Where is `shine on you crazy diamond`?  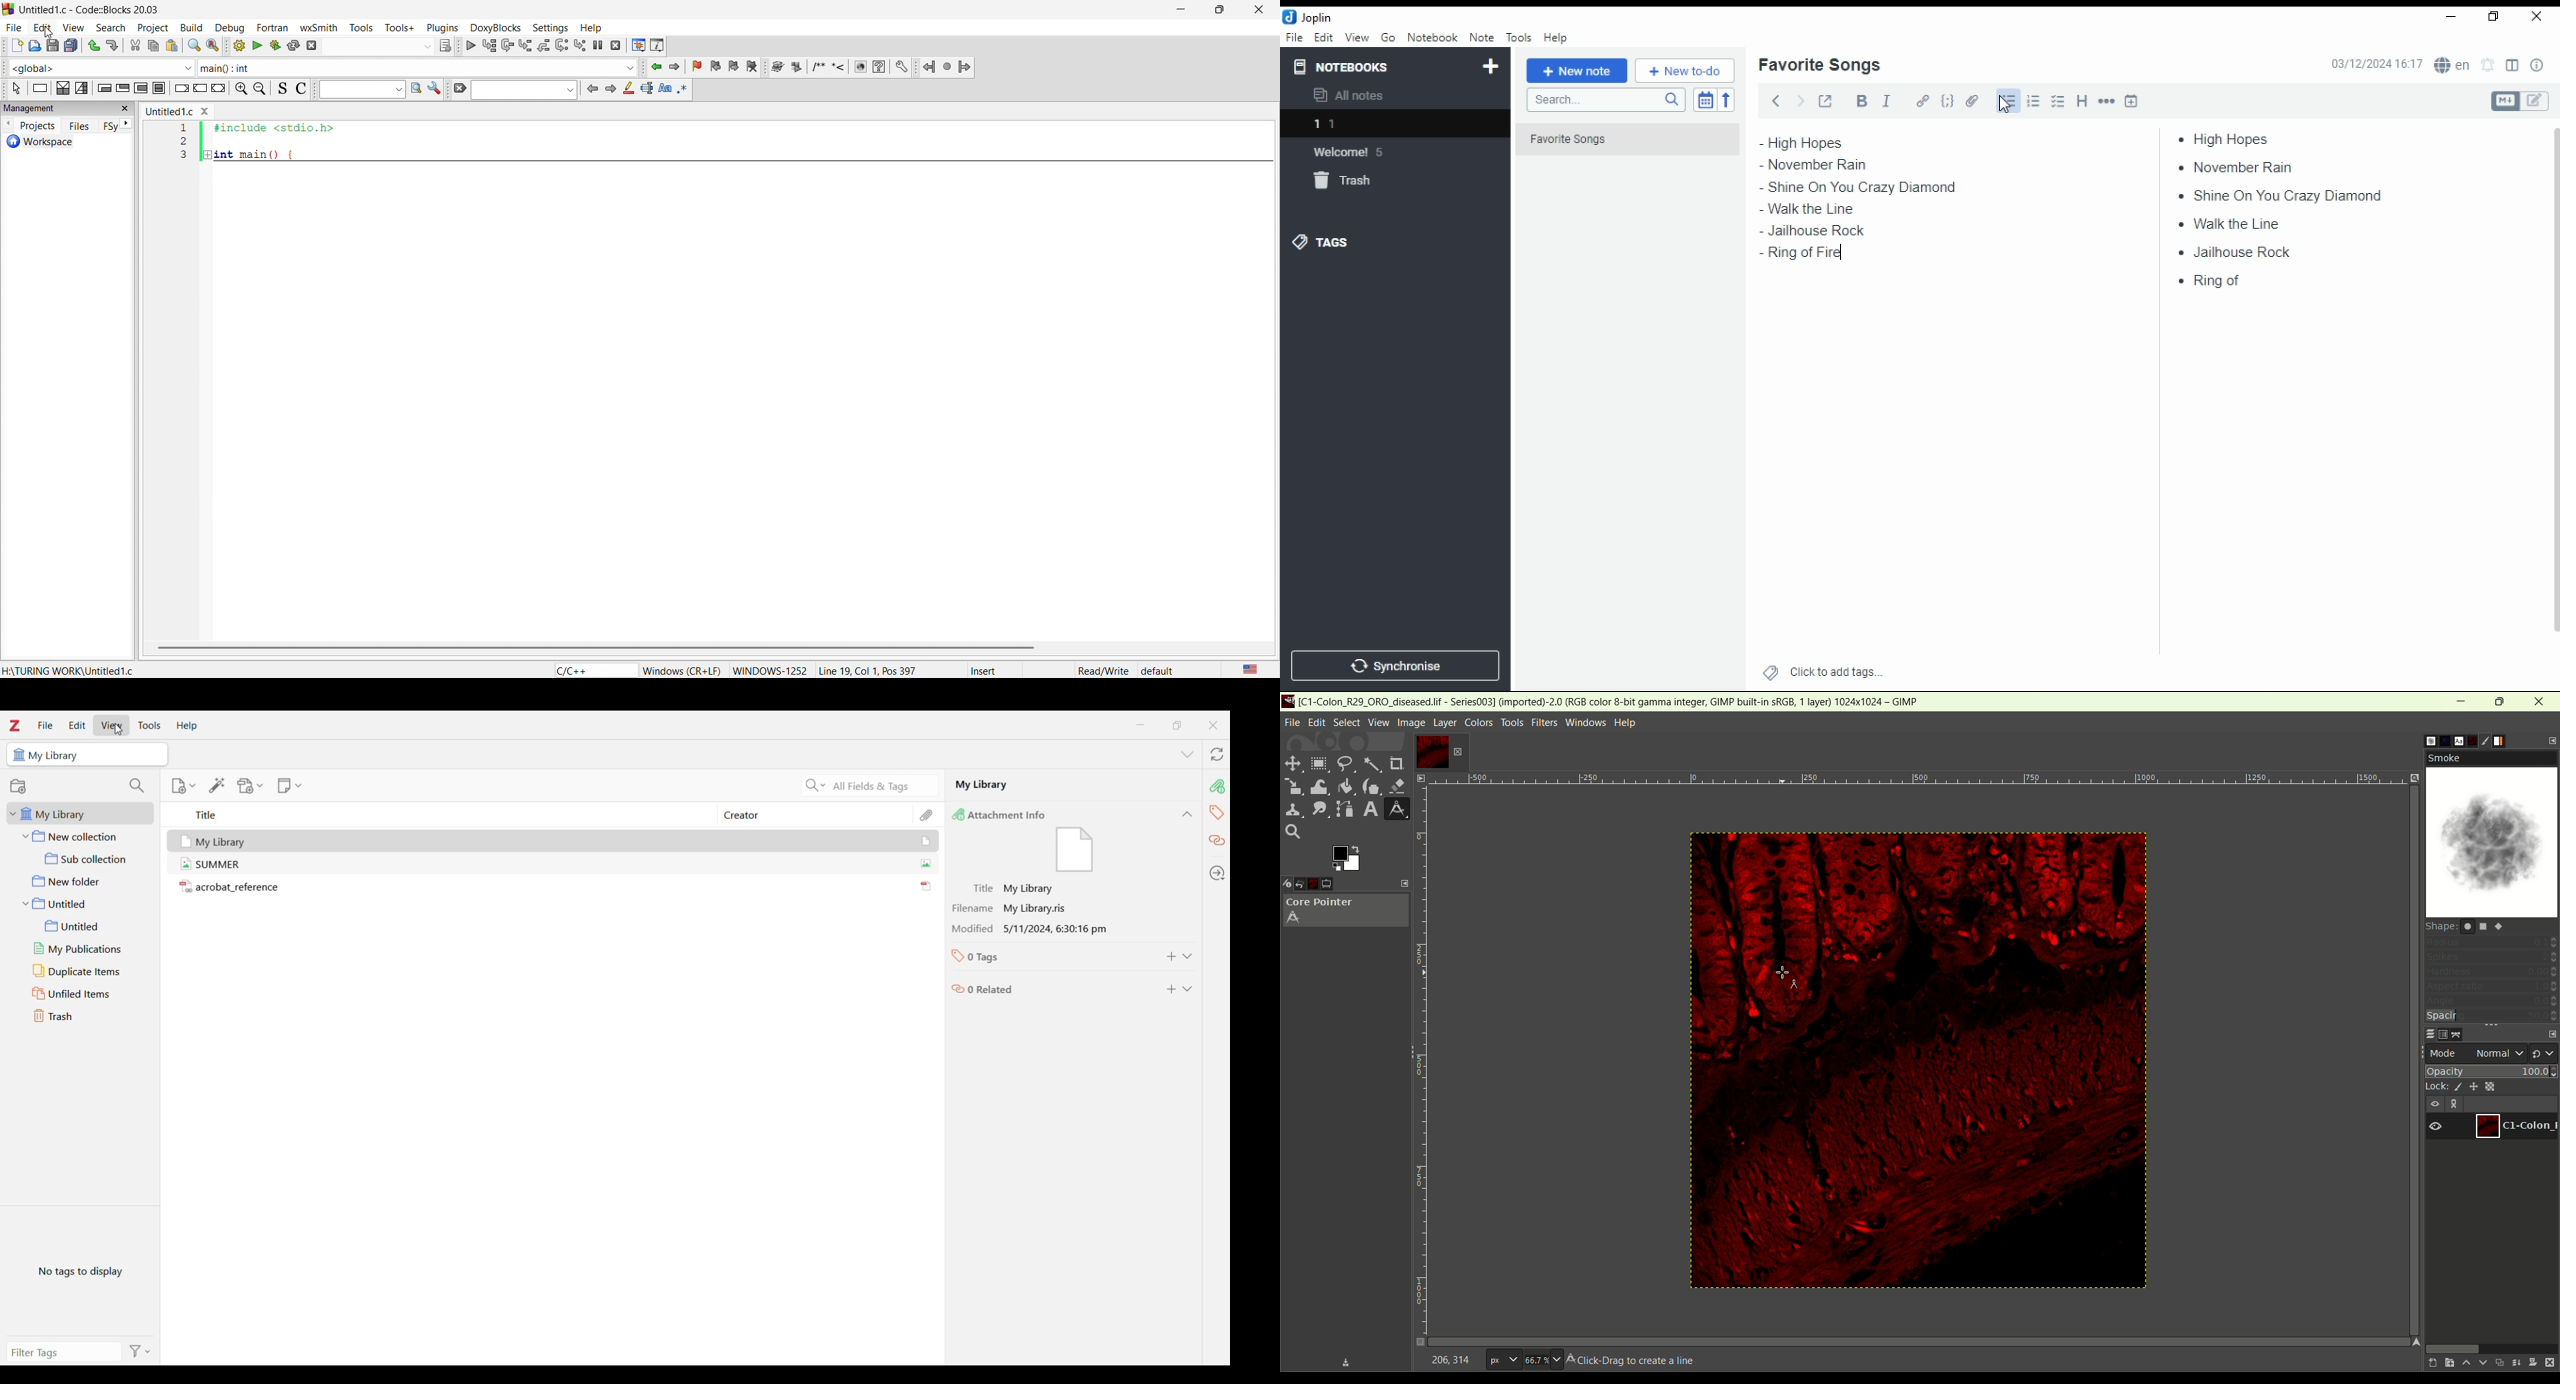 shine on you crazy diamond is located at coordinates (1864, 186).